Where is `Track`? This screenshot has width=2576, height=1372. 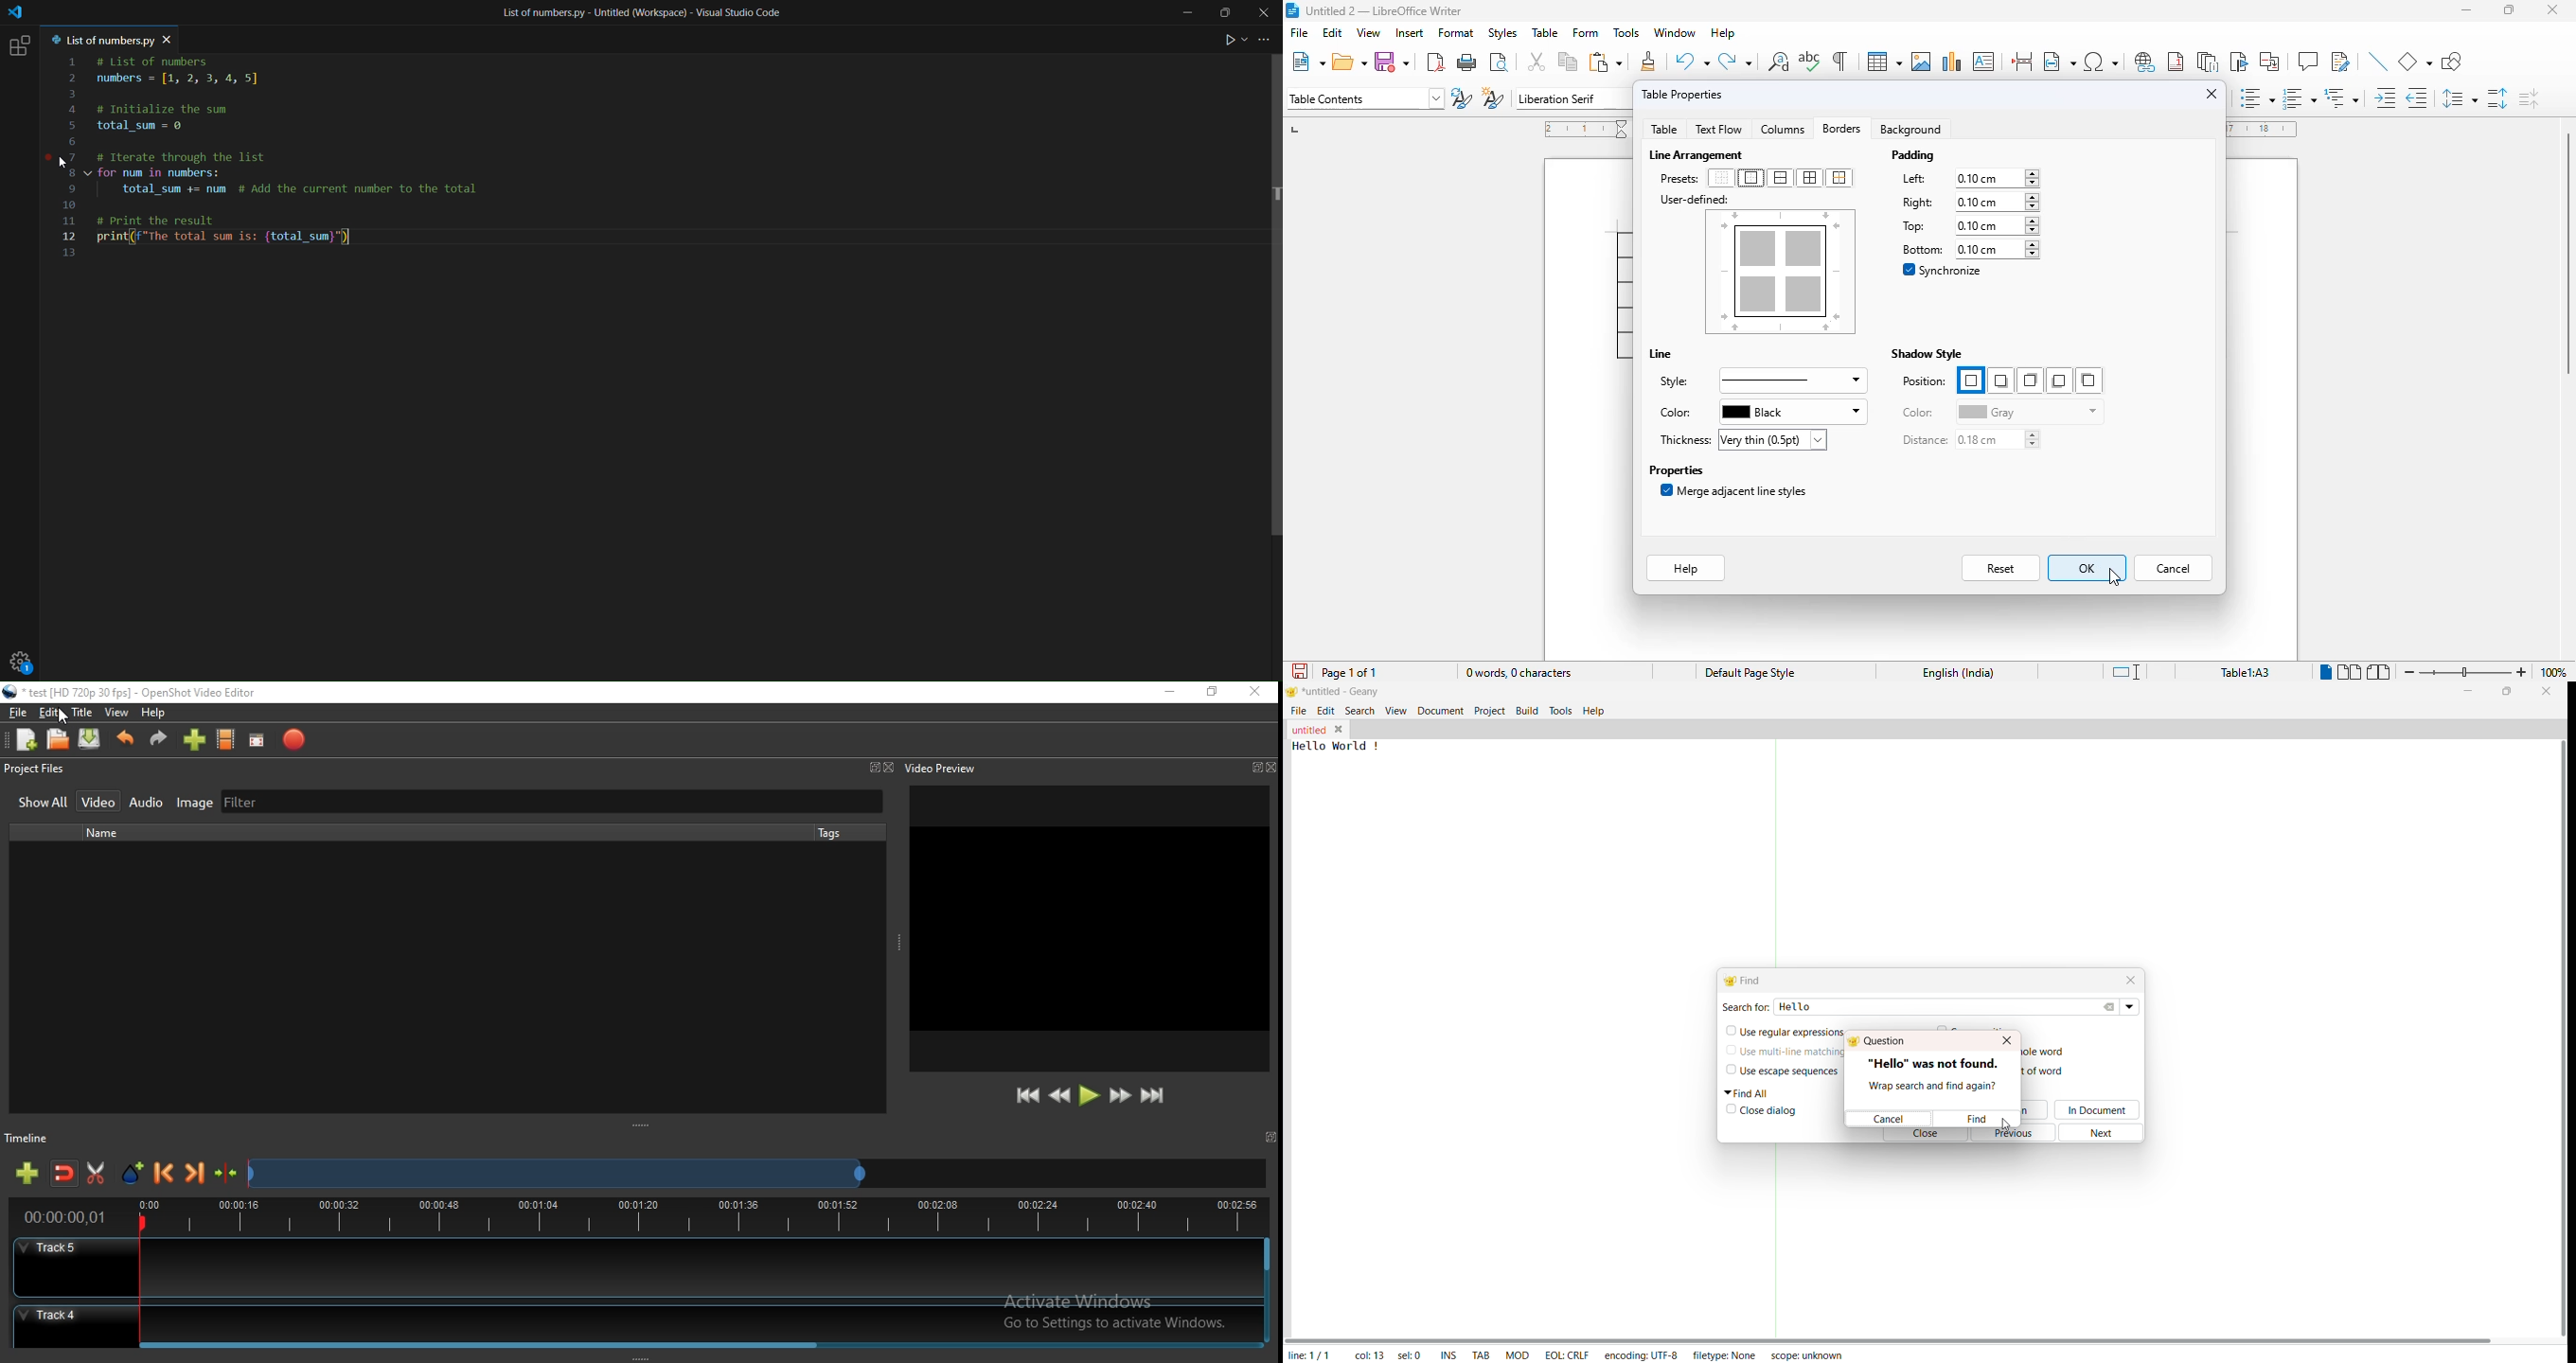
Track is located at coordinates (635, 1320).